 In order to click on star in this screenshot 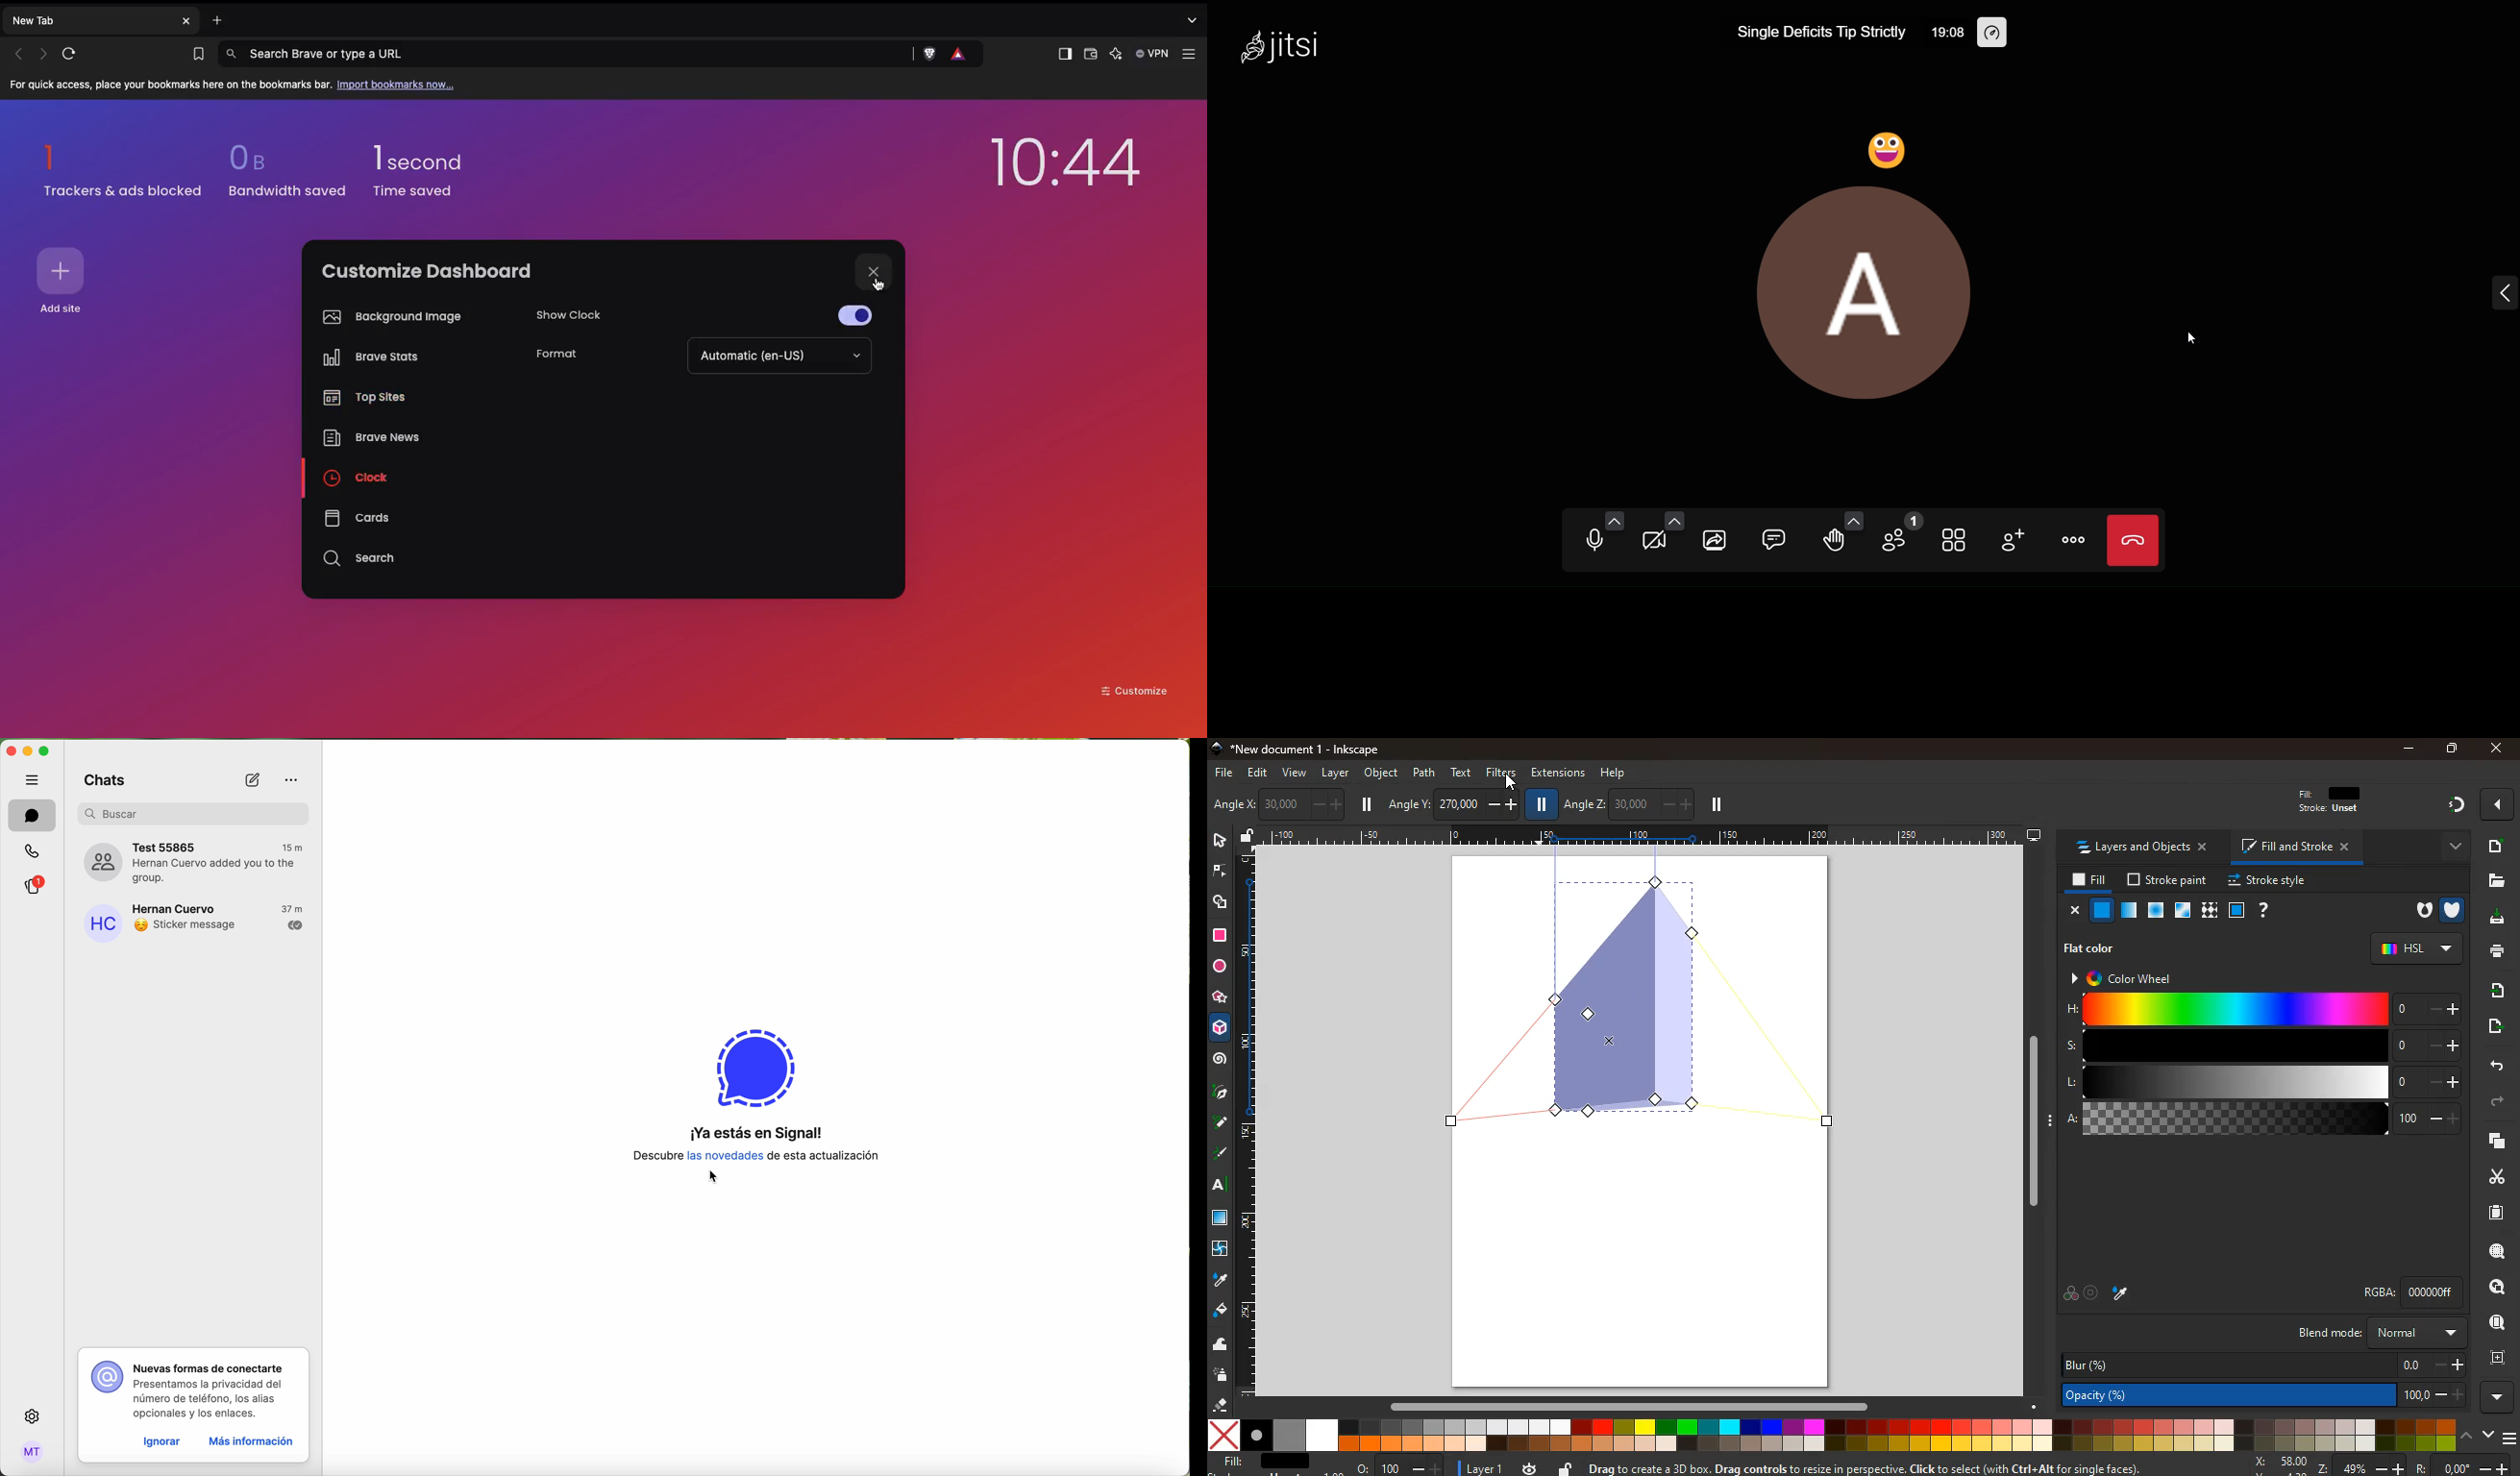, I will do `click(1221, 998)`.